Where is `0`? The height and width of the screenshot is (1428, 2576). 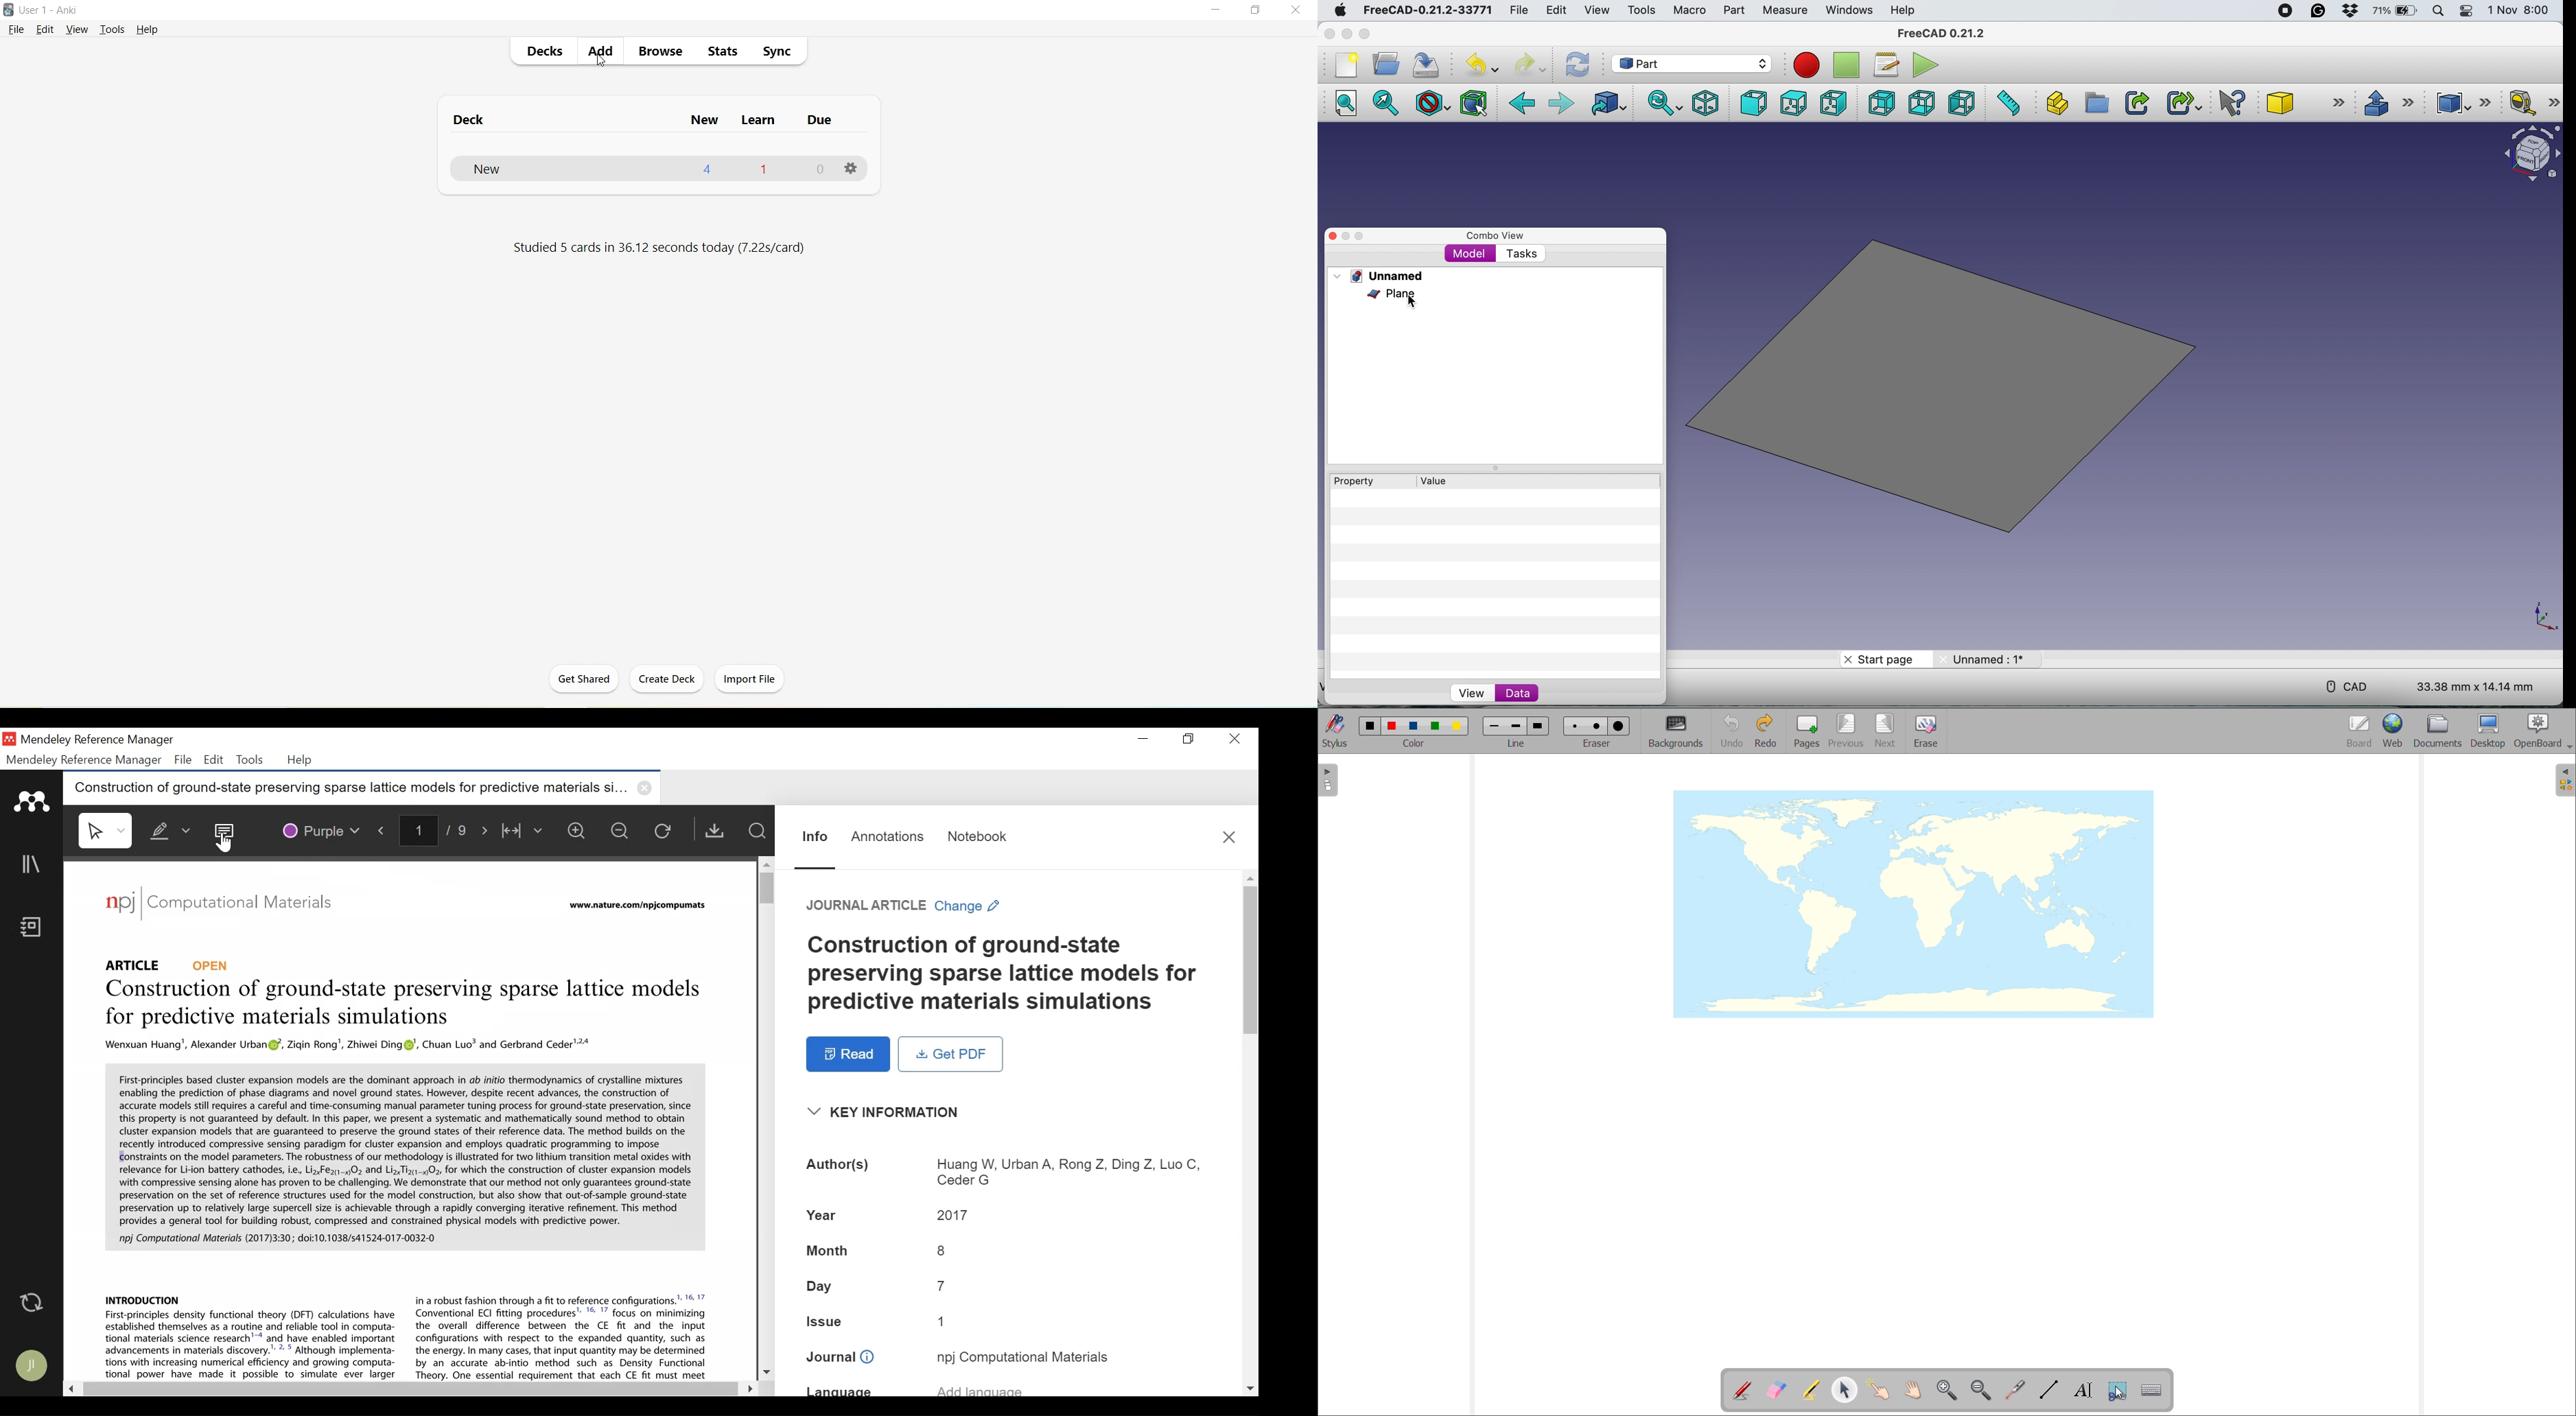
0 is located at coordinates (820, 169).